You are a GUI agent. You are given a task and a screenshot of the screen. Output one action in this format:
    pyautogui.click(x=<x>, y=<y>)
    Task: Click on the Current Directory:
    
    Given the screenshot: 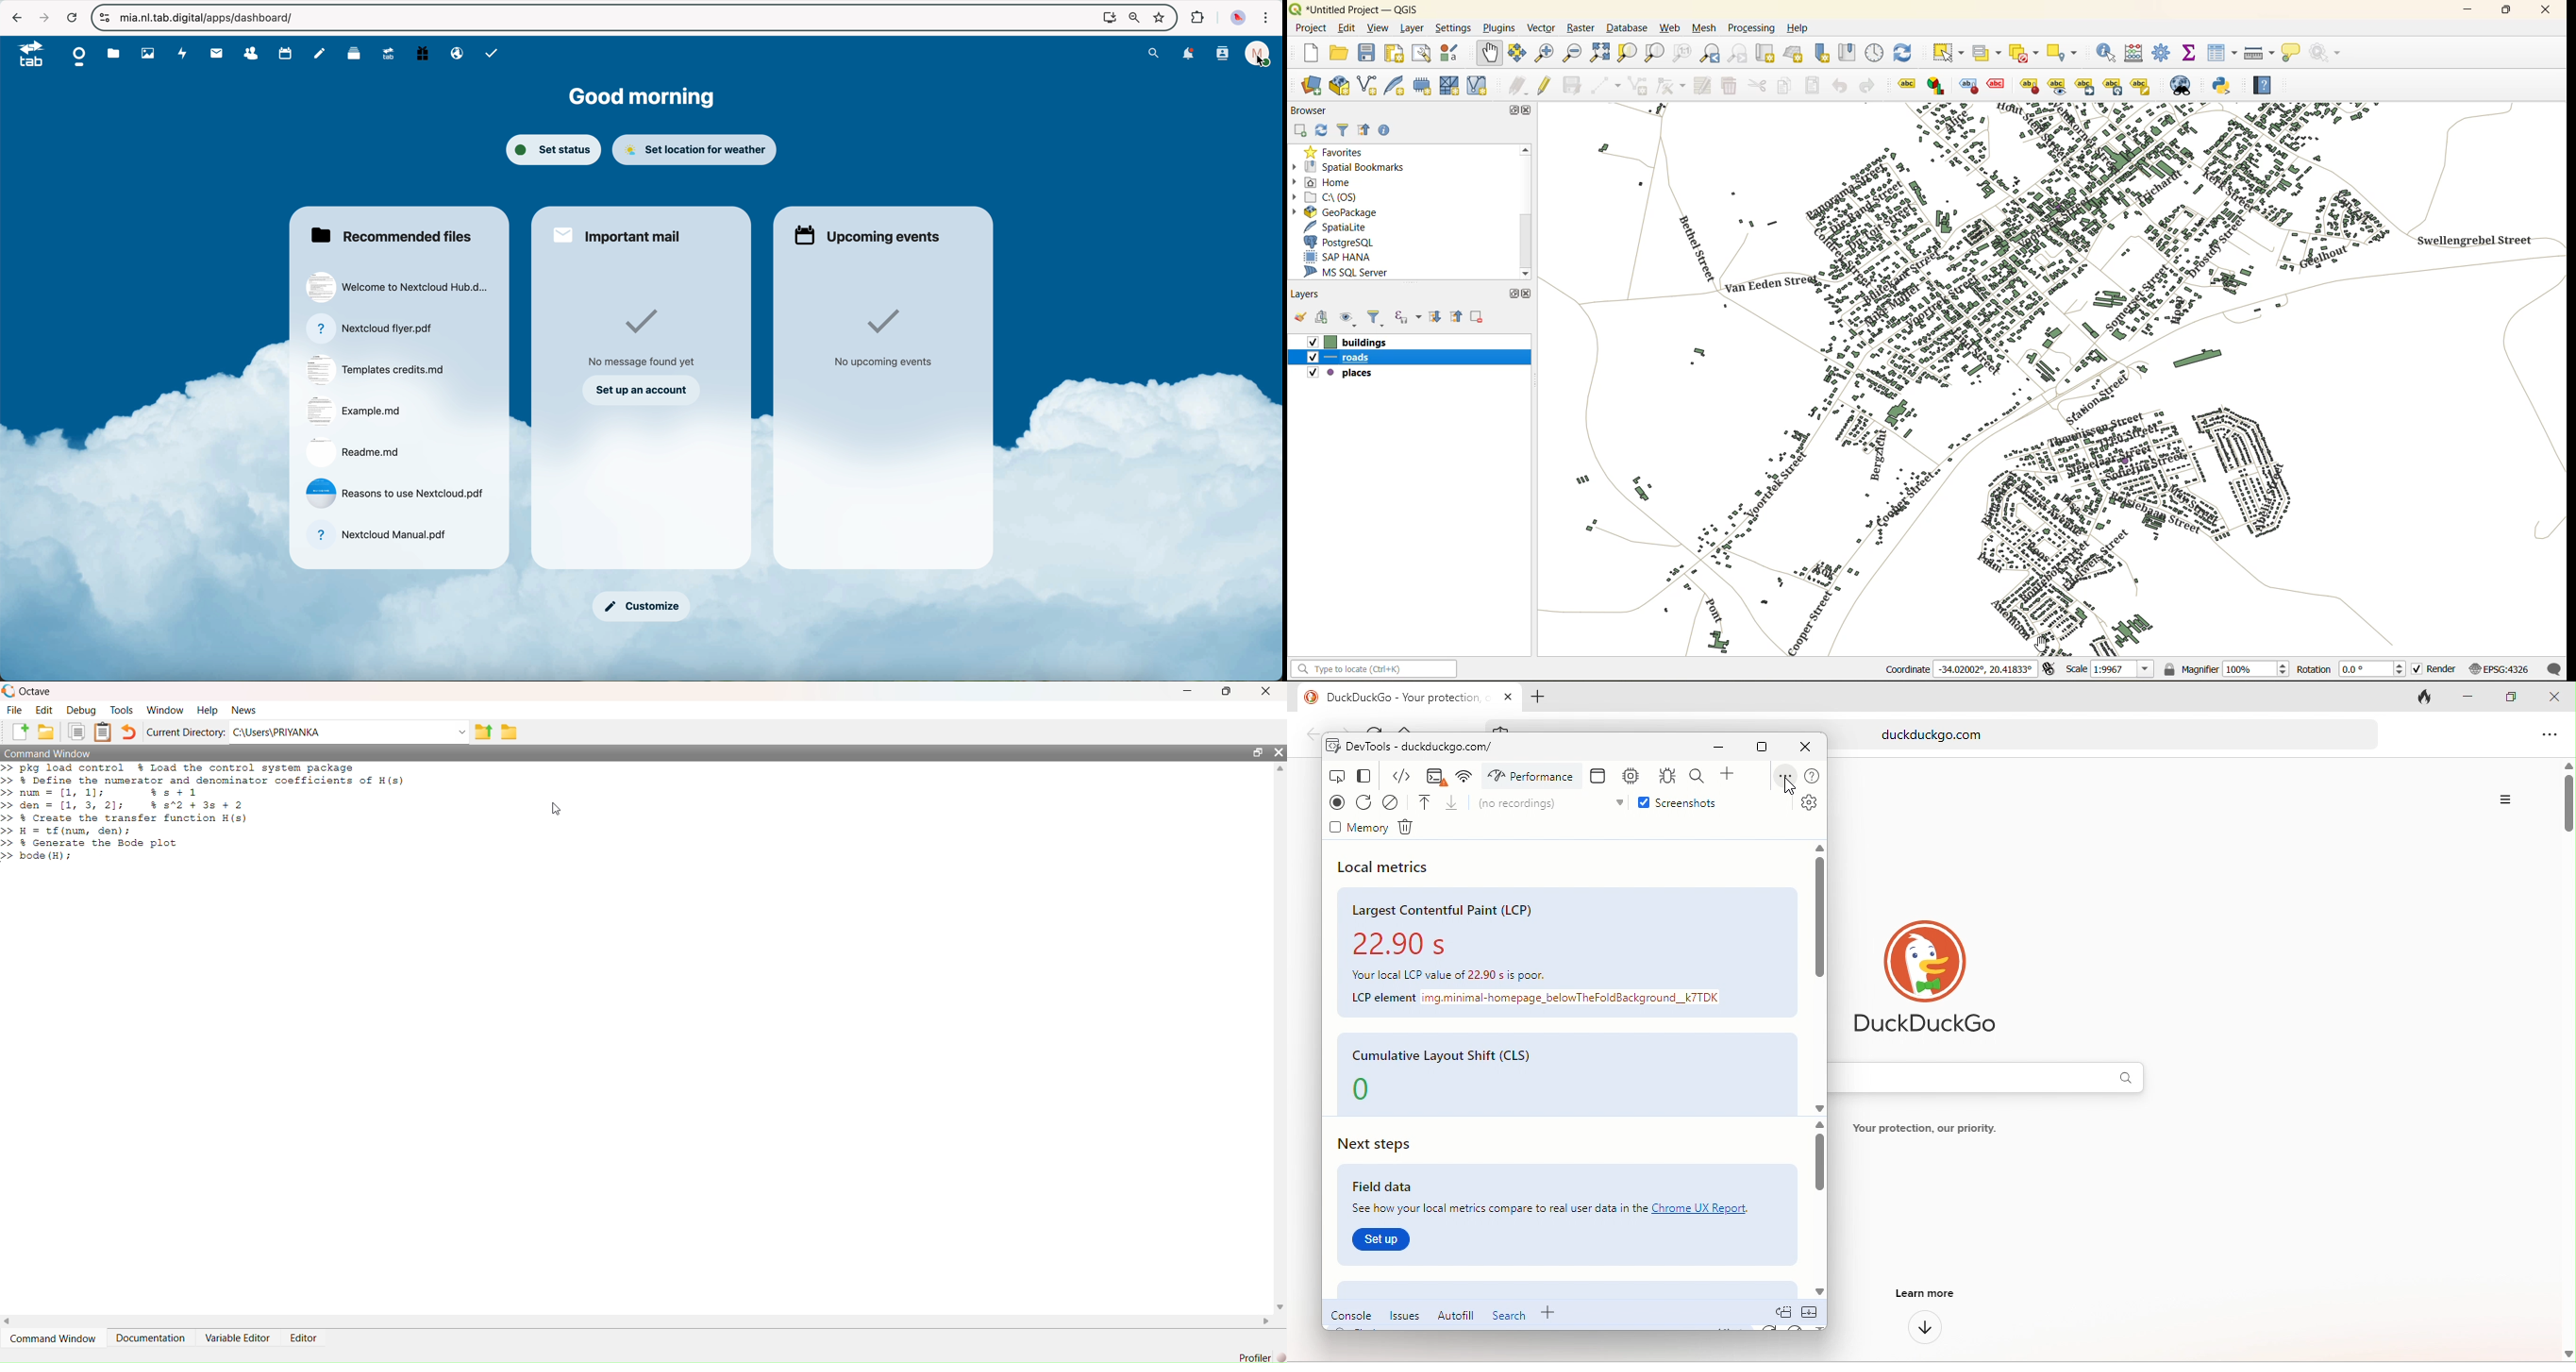 What is the action you would take?
    pyautogui.click(x=186, y=732)
    